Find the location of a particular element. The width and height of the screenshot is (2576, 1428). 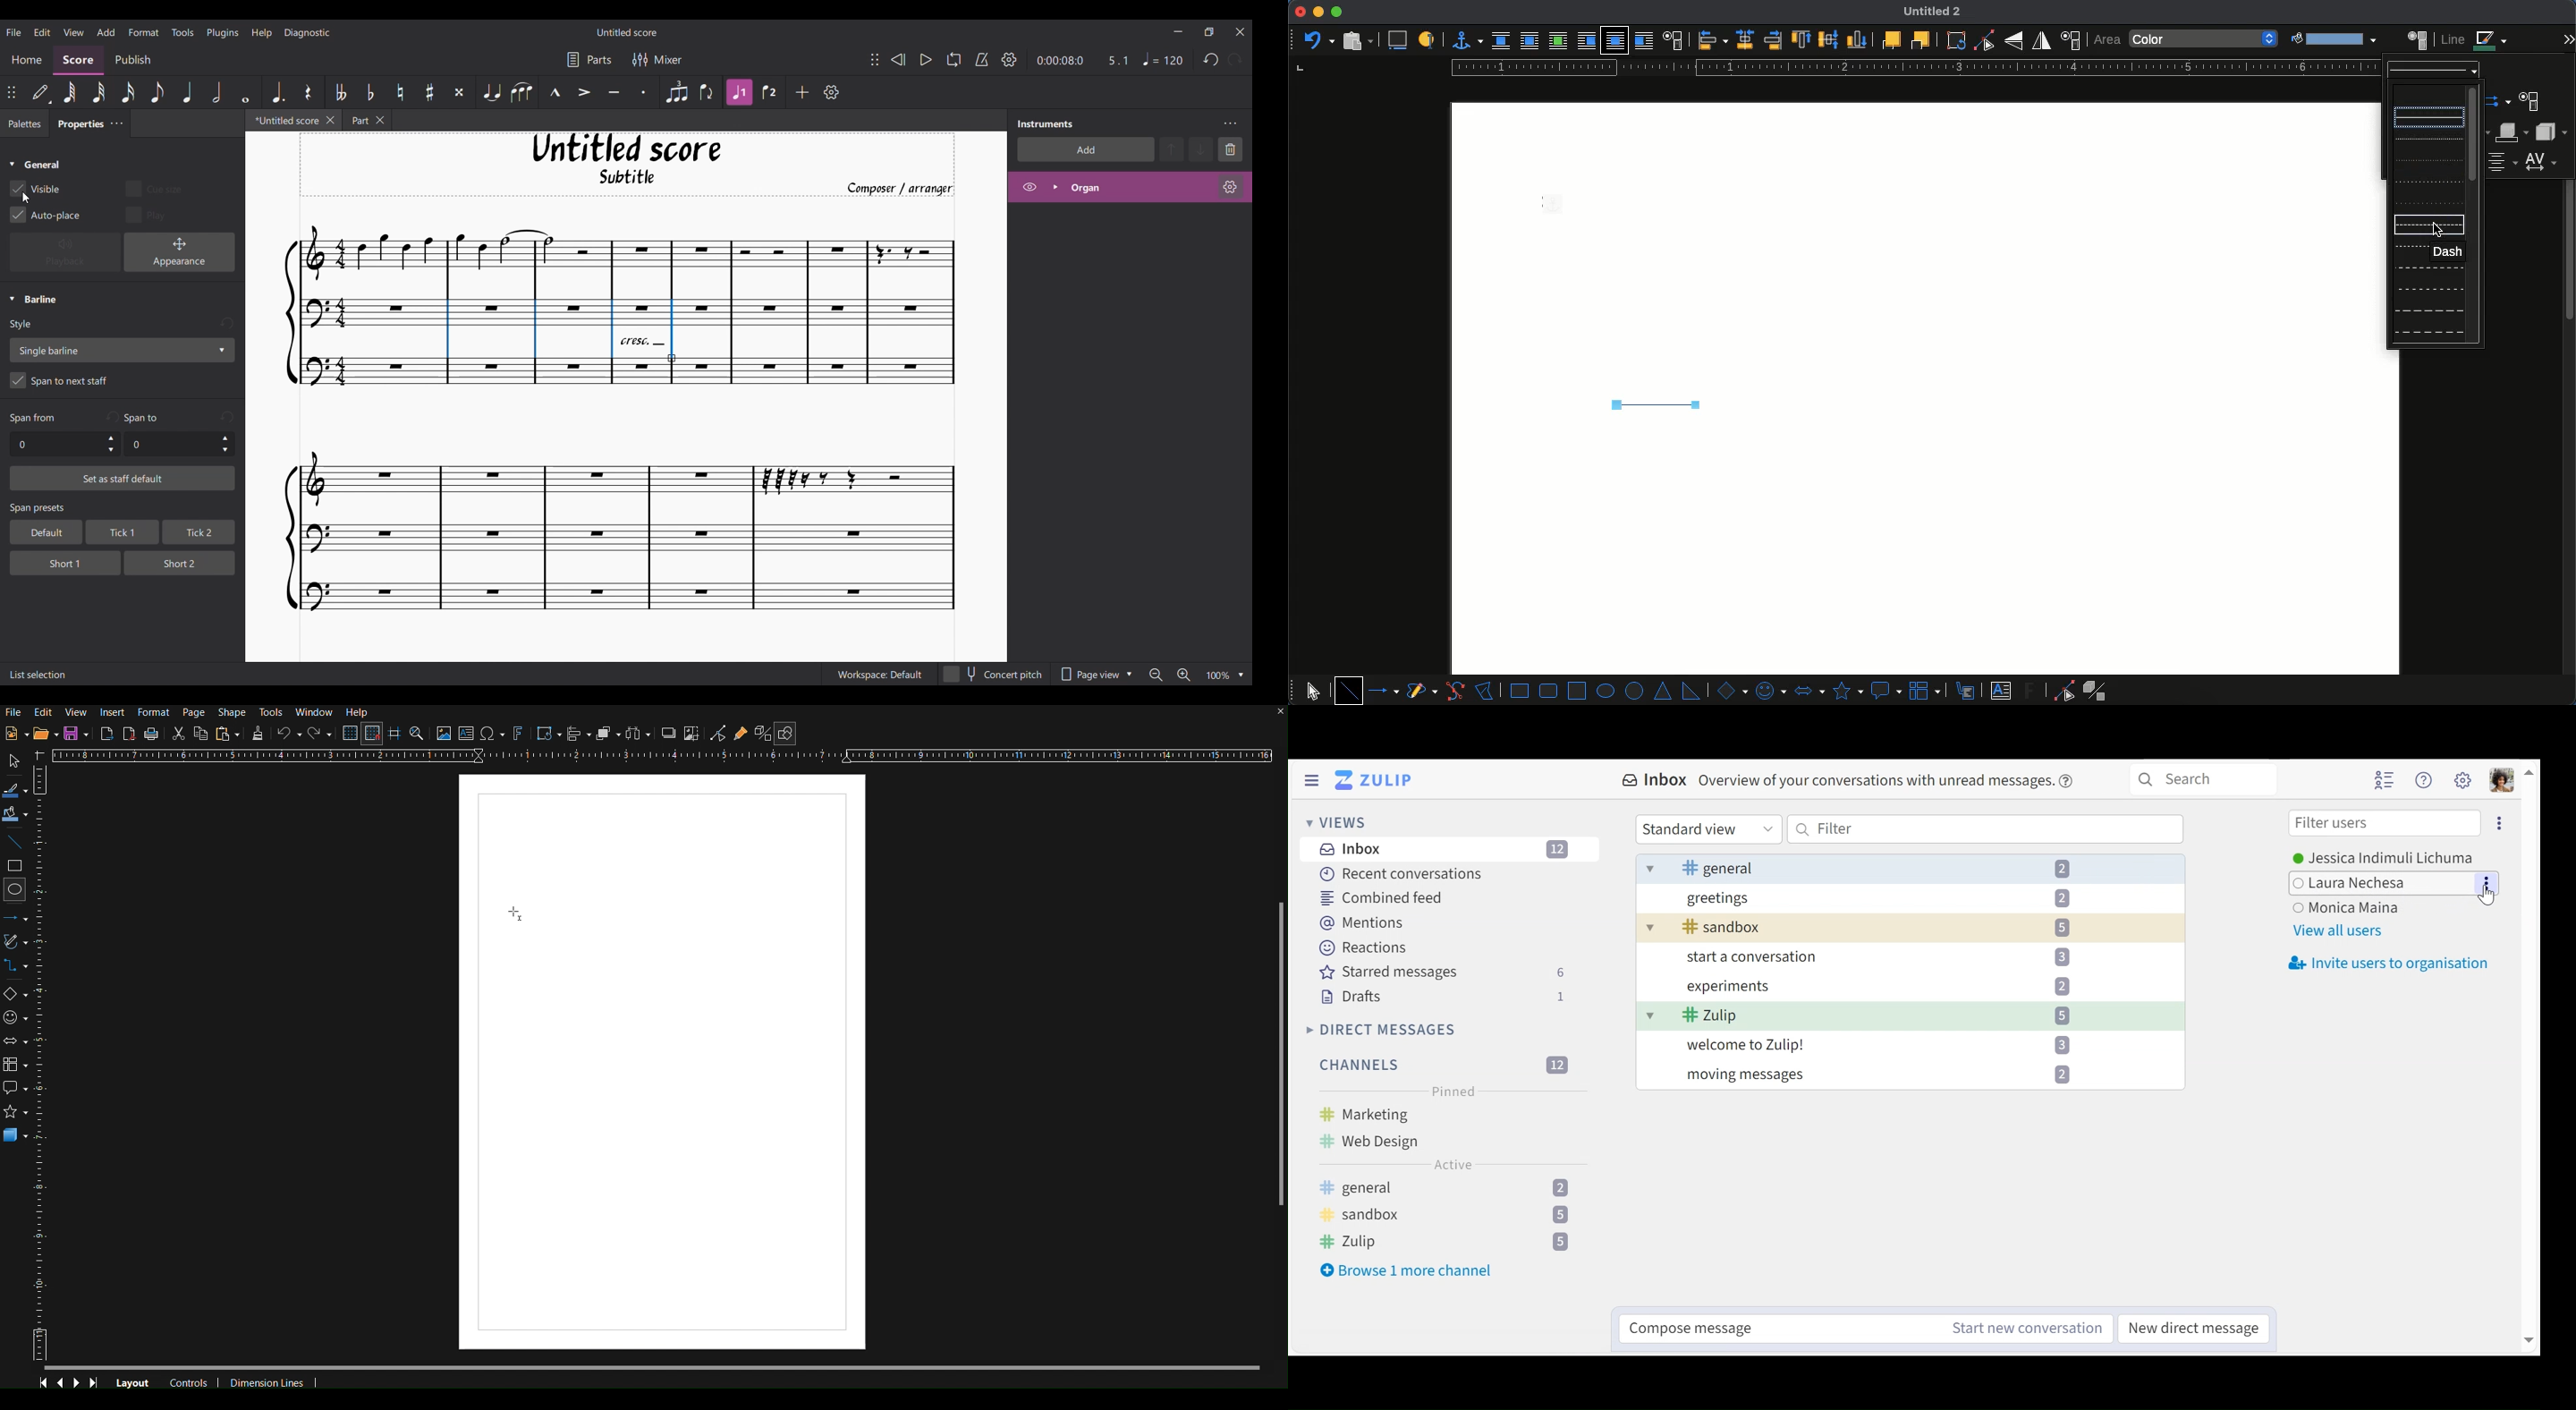

Long dash (rounded) is located at coordinates (2428, 291).